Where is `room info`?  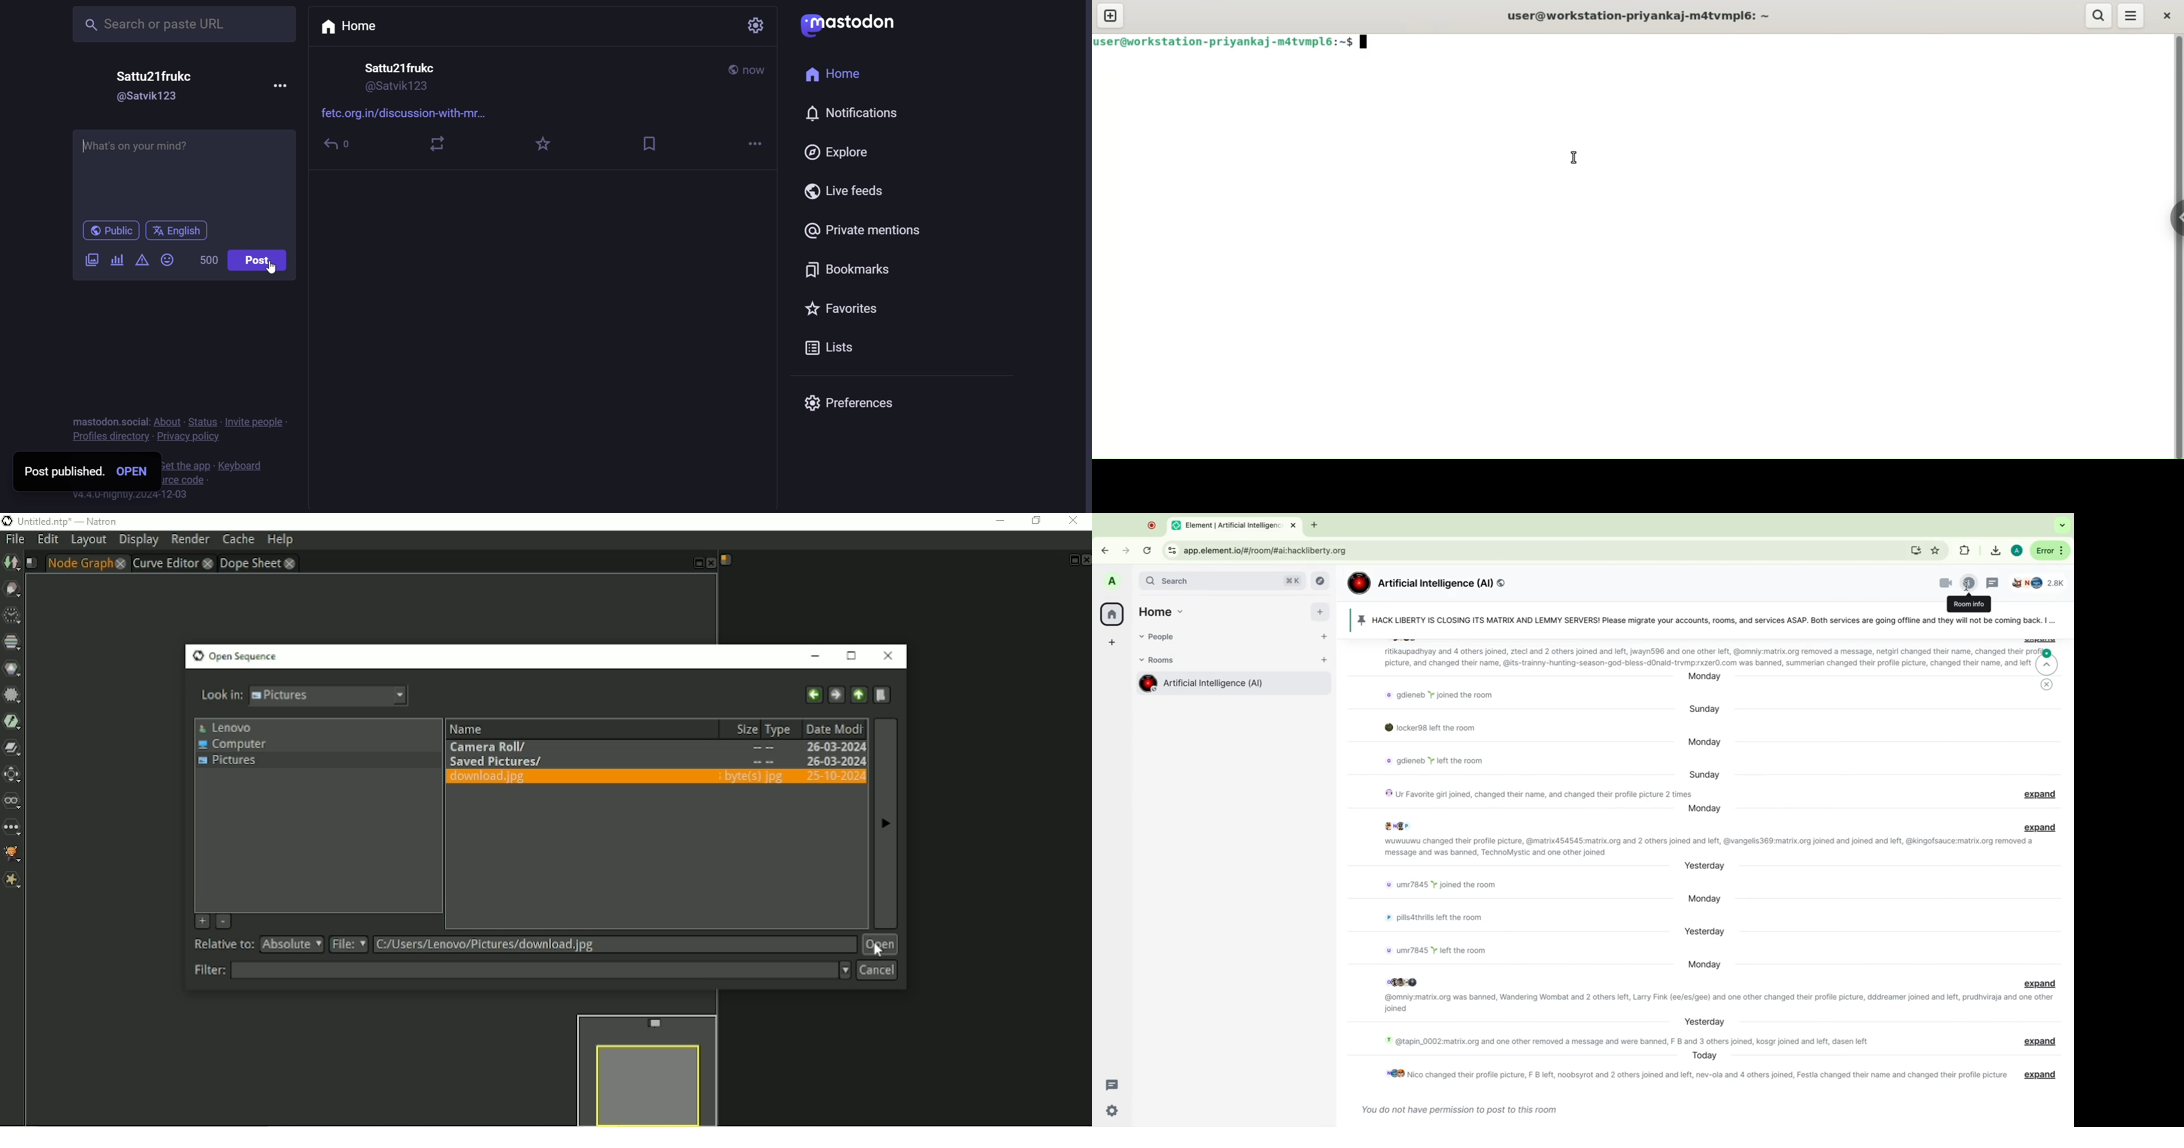 room info is located at coordinates (1969, 604).